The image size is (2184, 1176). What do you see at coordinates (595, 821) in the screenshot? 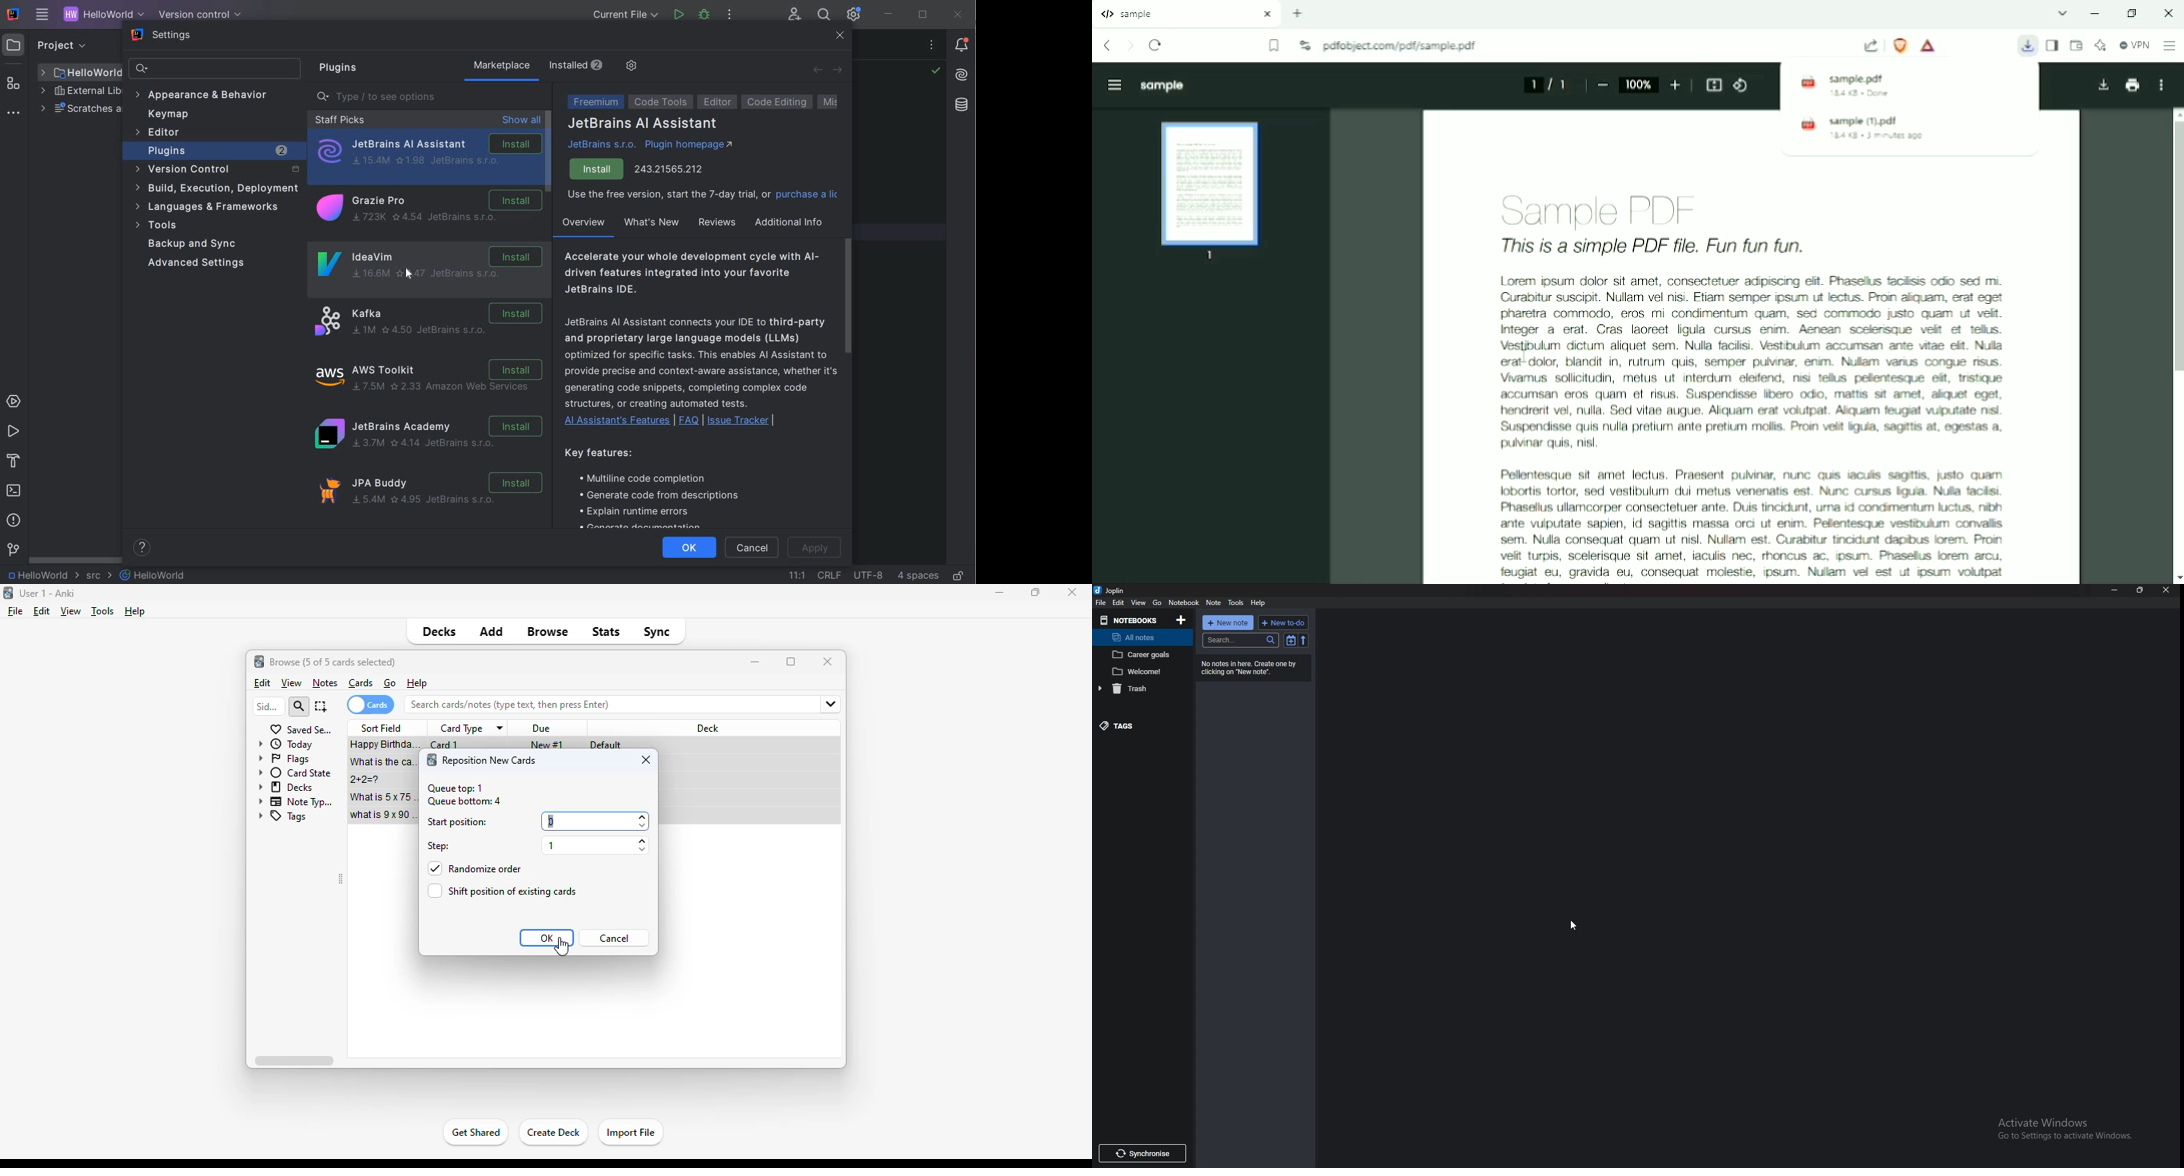
I see `0` at bounding box center [595, 821].